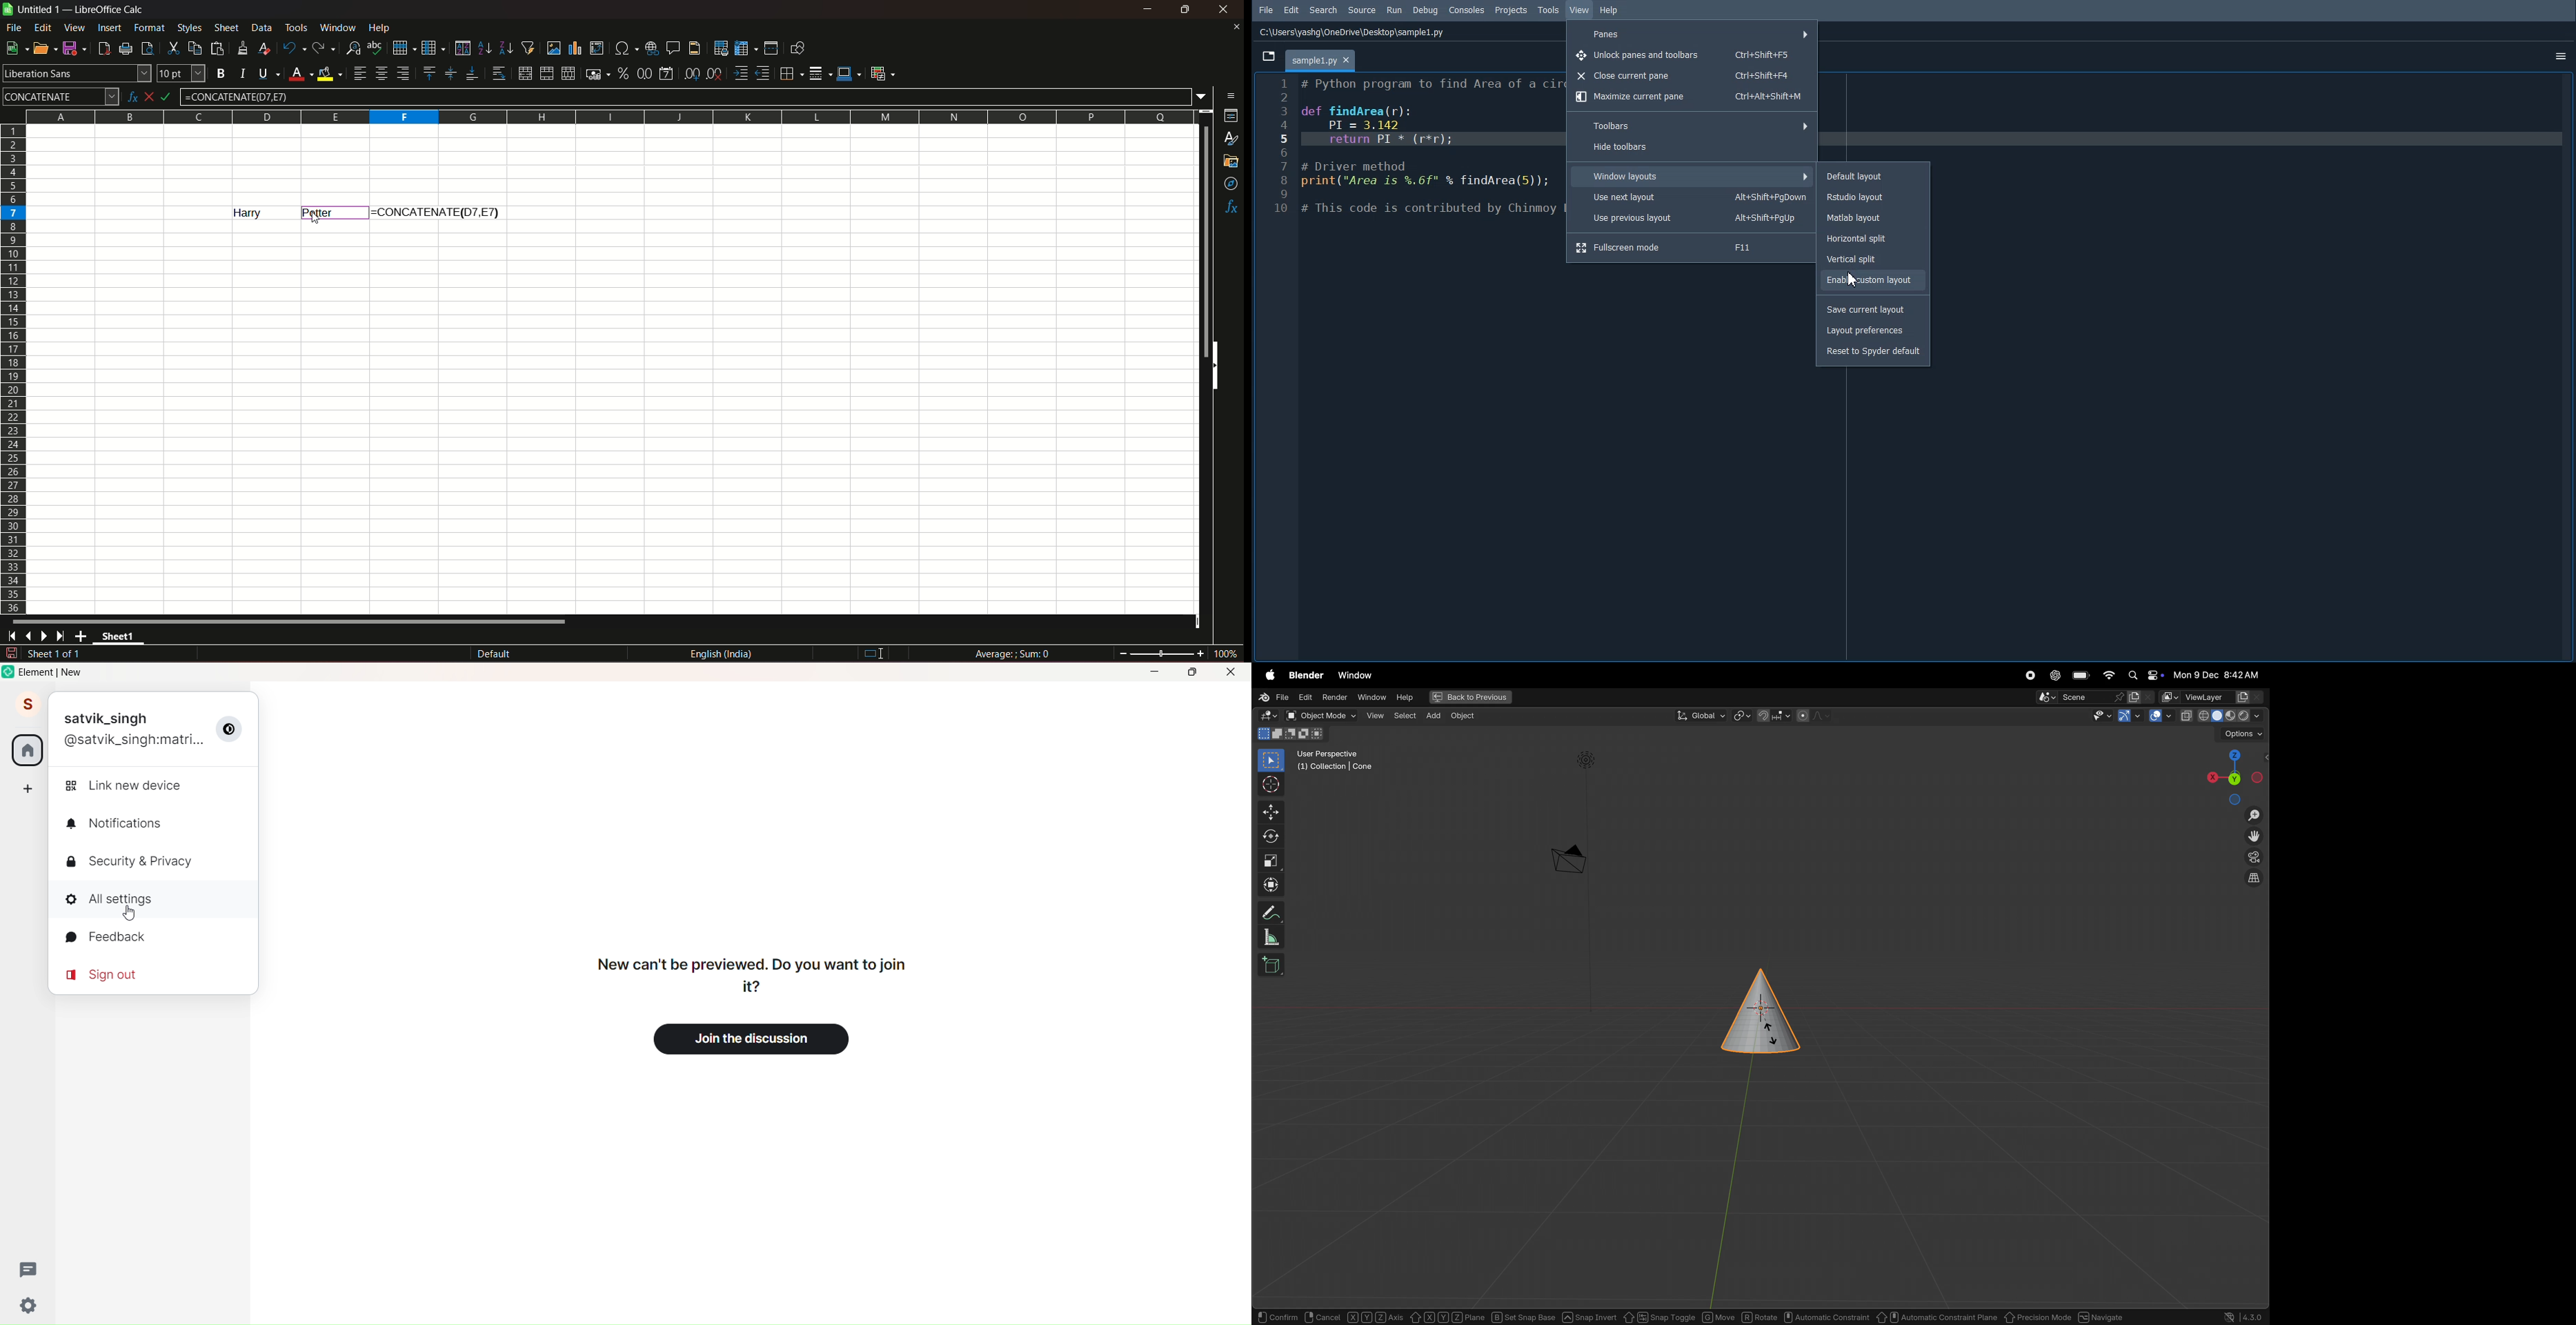  I want to click on tools, so click(297, 27).